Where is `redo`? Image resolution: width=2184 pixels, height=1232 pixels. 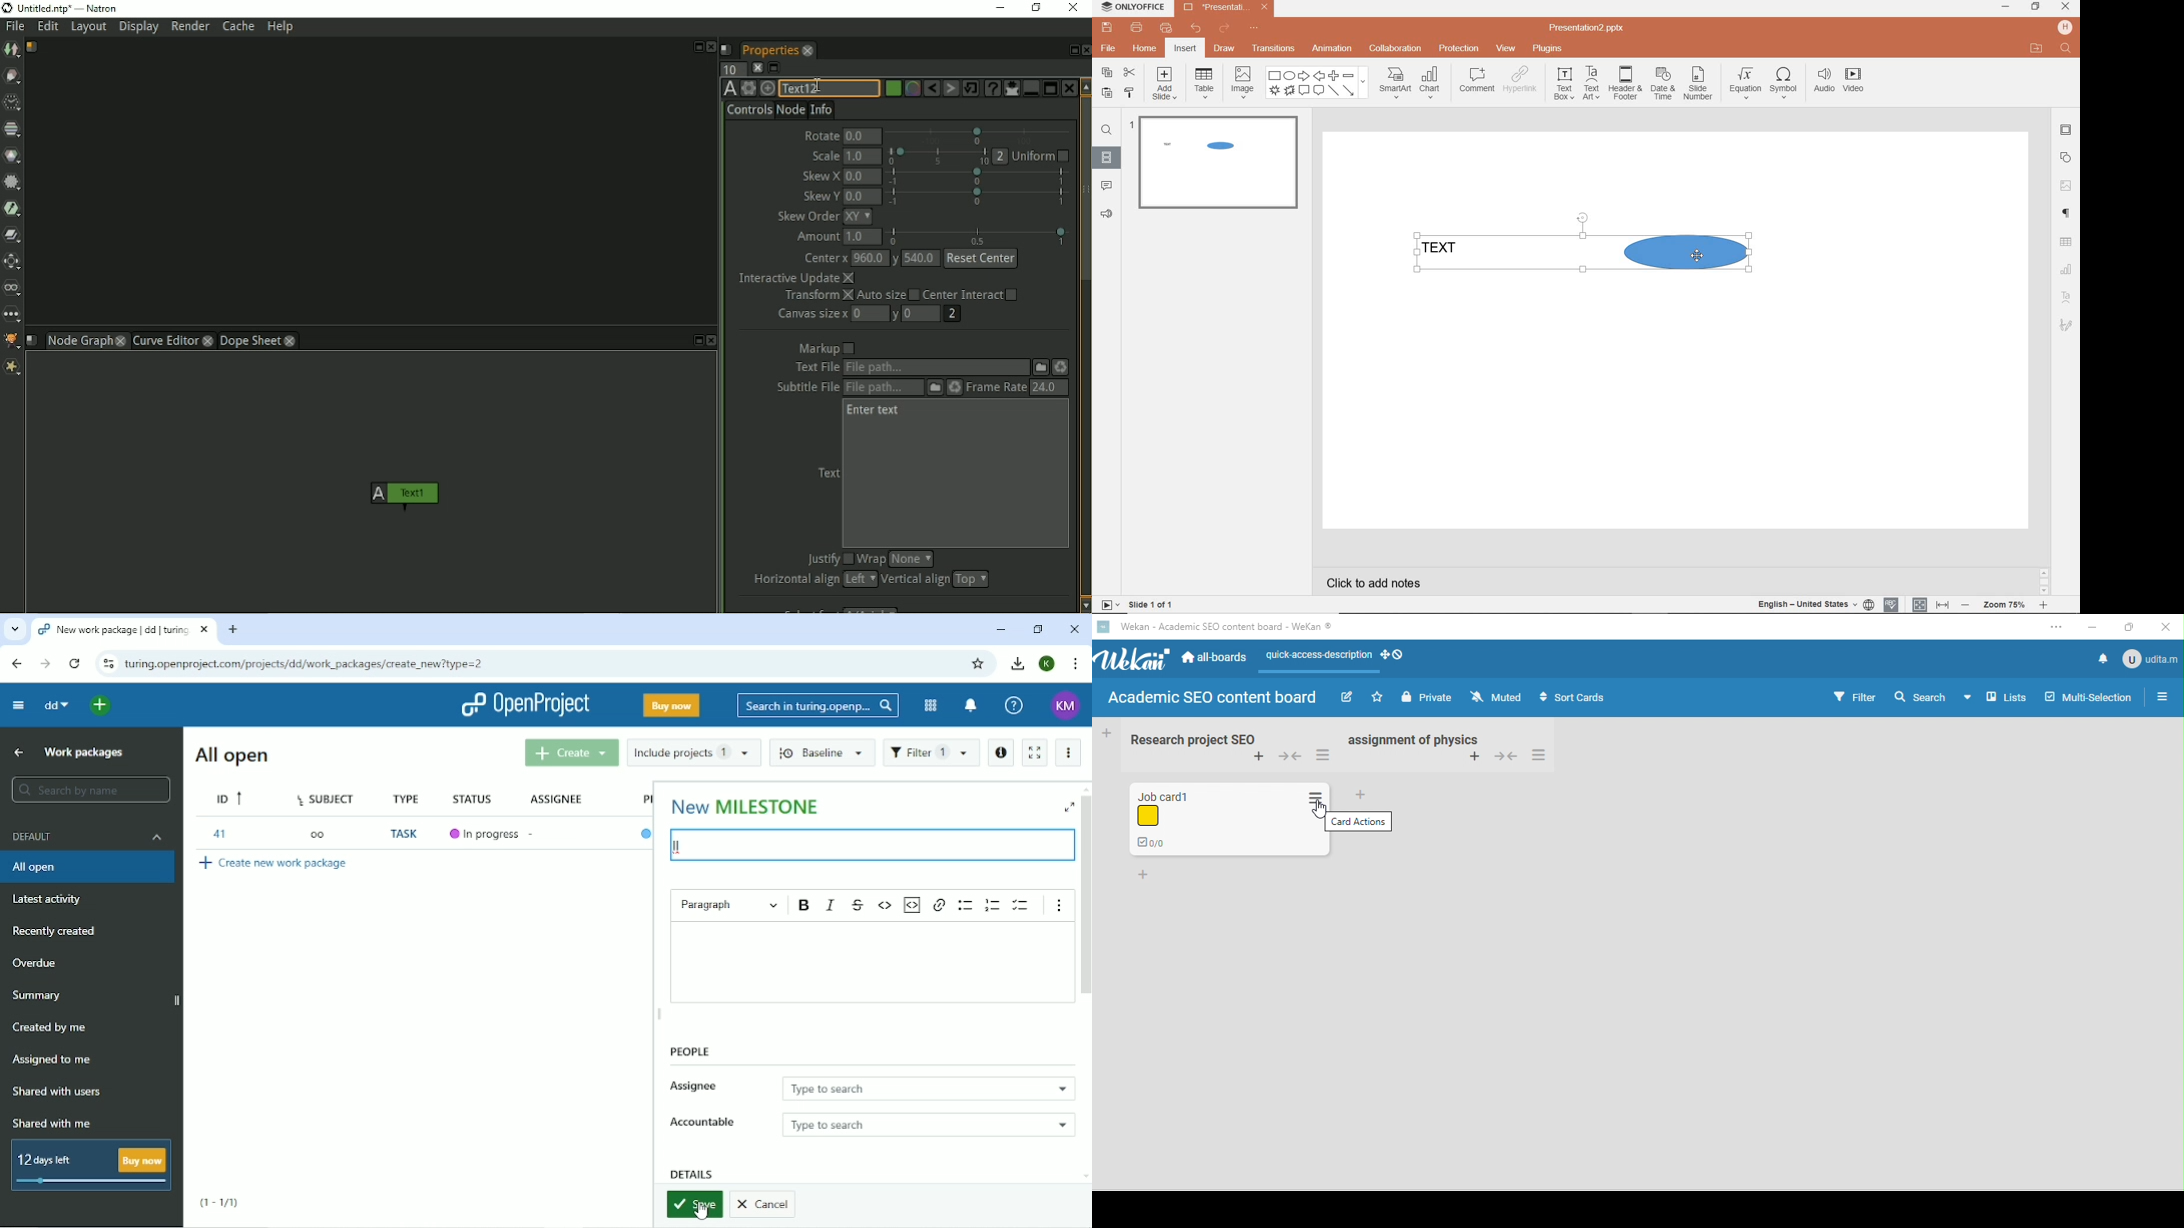
redo is located at coordinates (1224, 29).